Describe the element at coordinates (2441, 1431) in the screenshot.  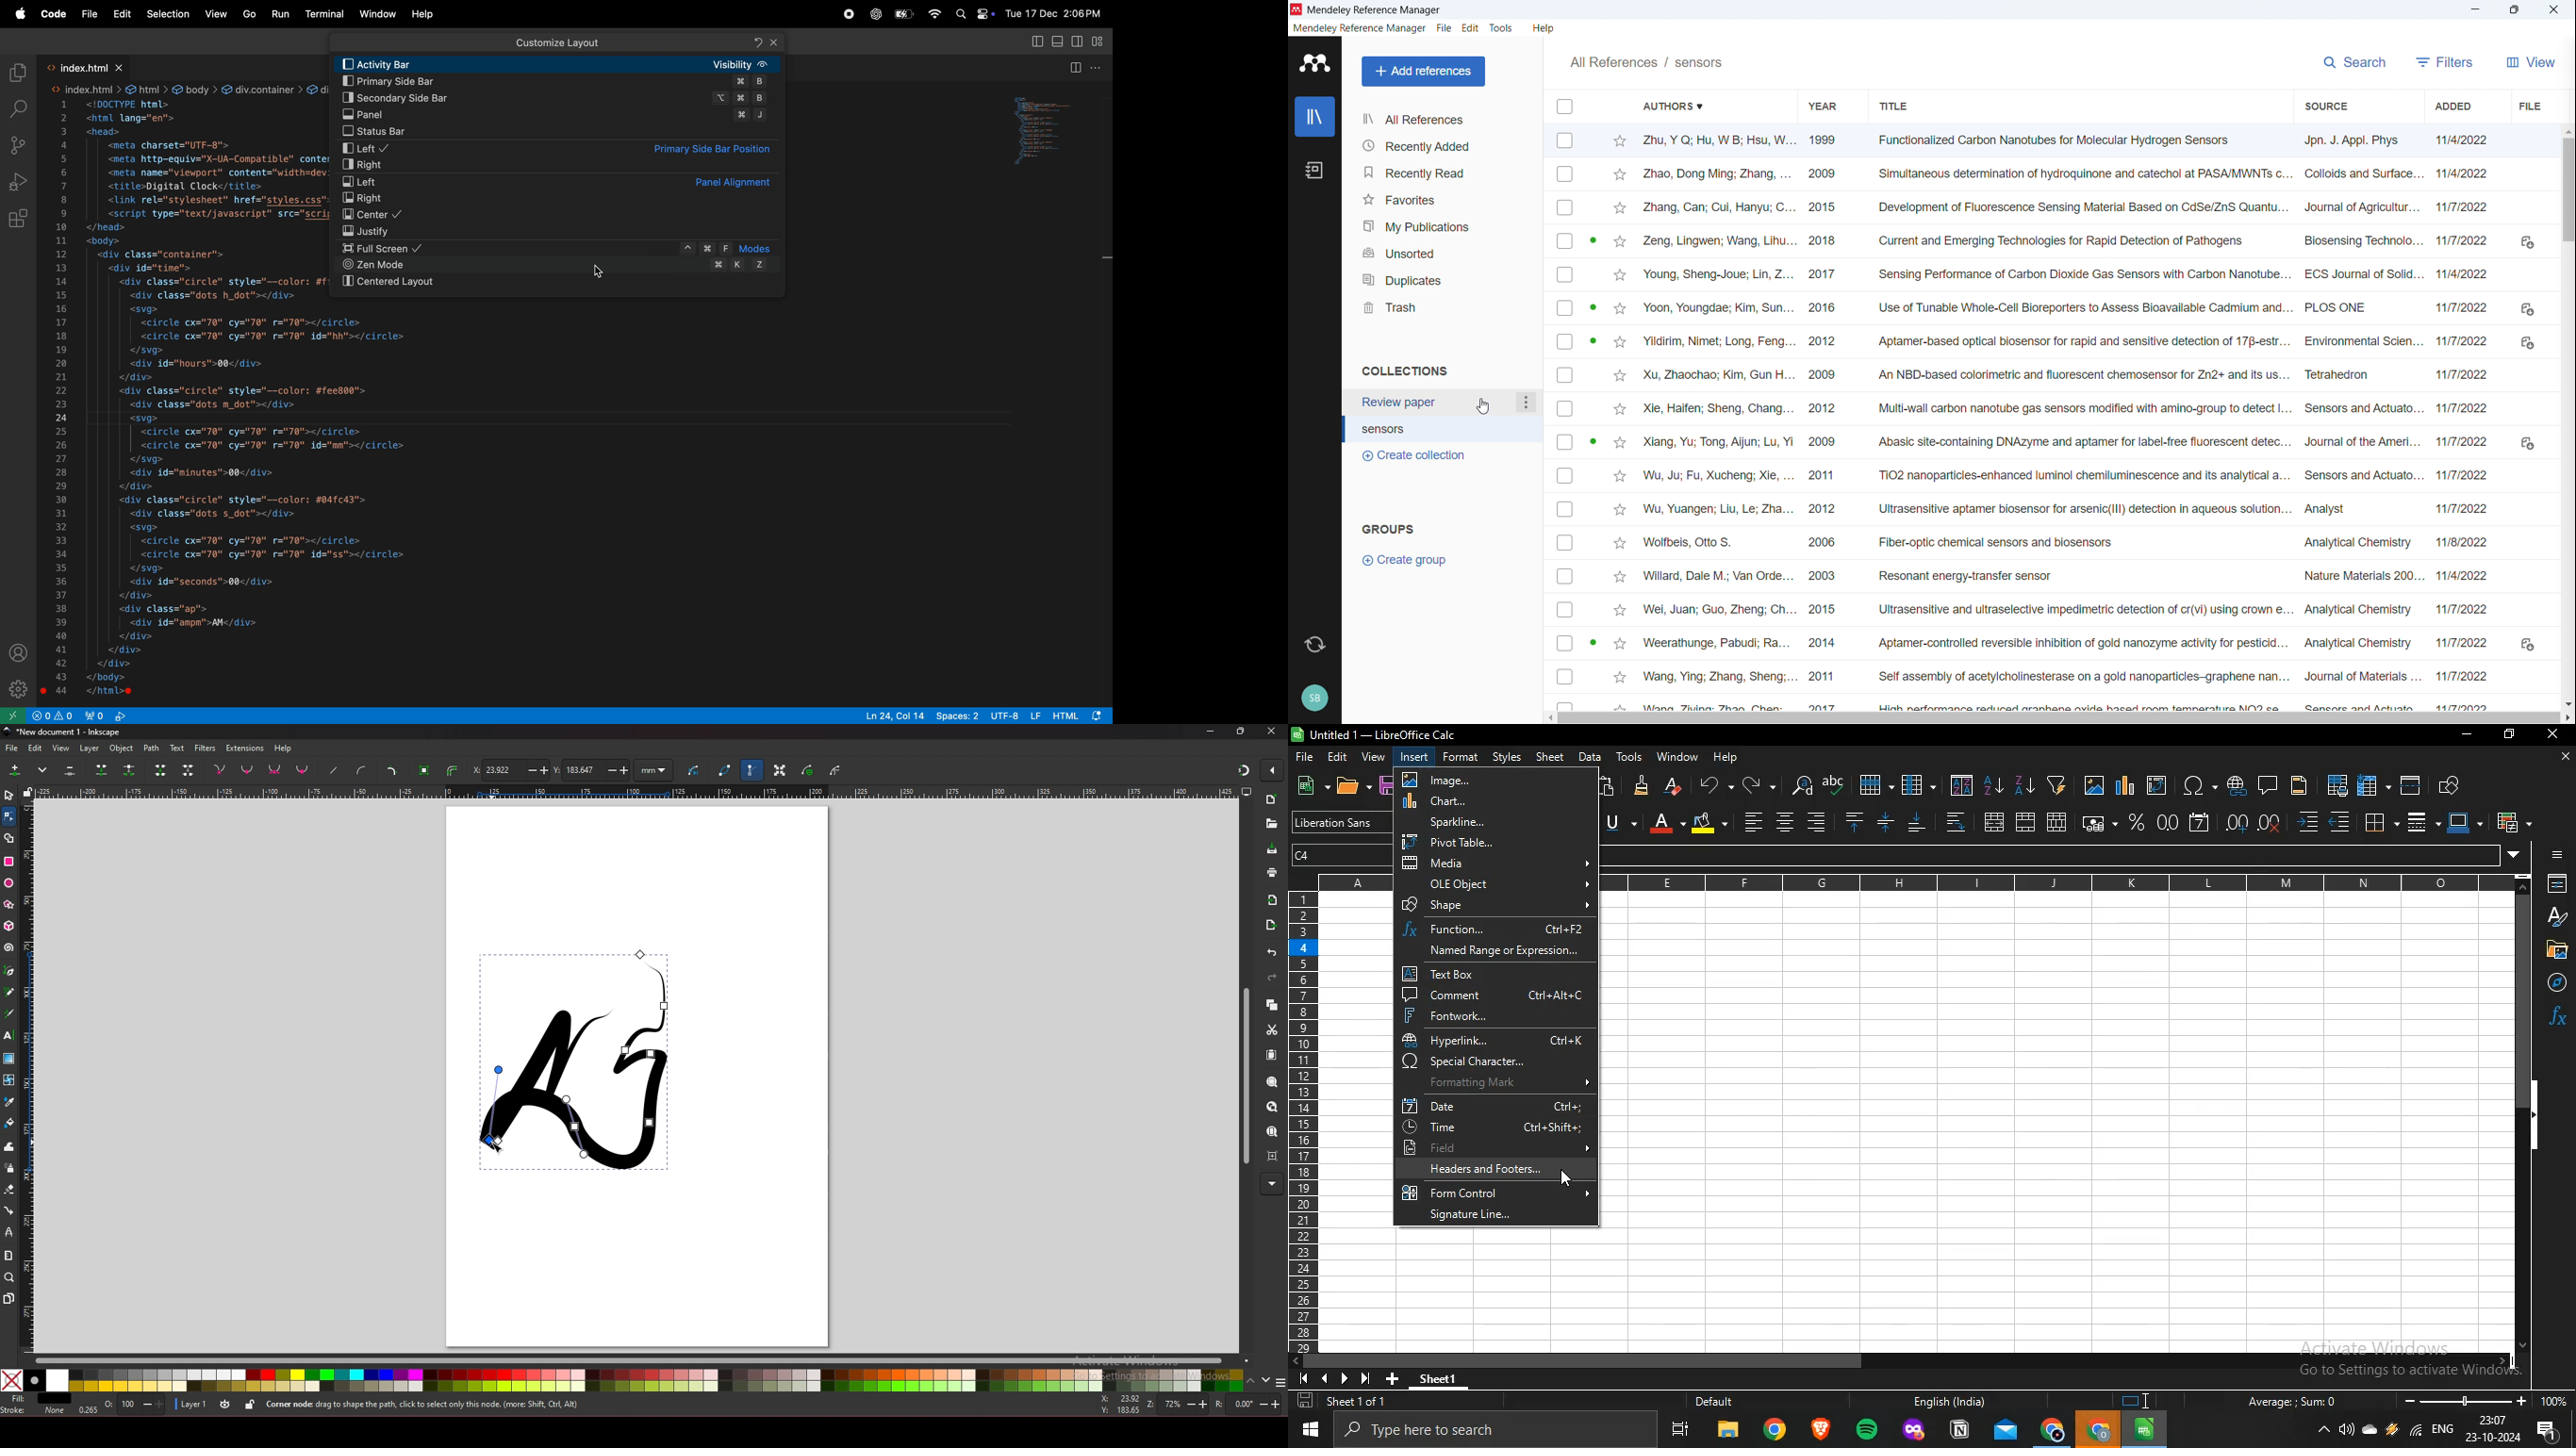
I see `english` at that location.